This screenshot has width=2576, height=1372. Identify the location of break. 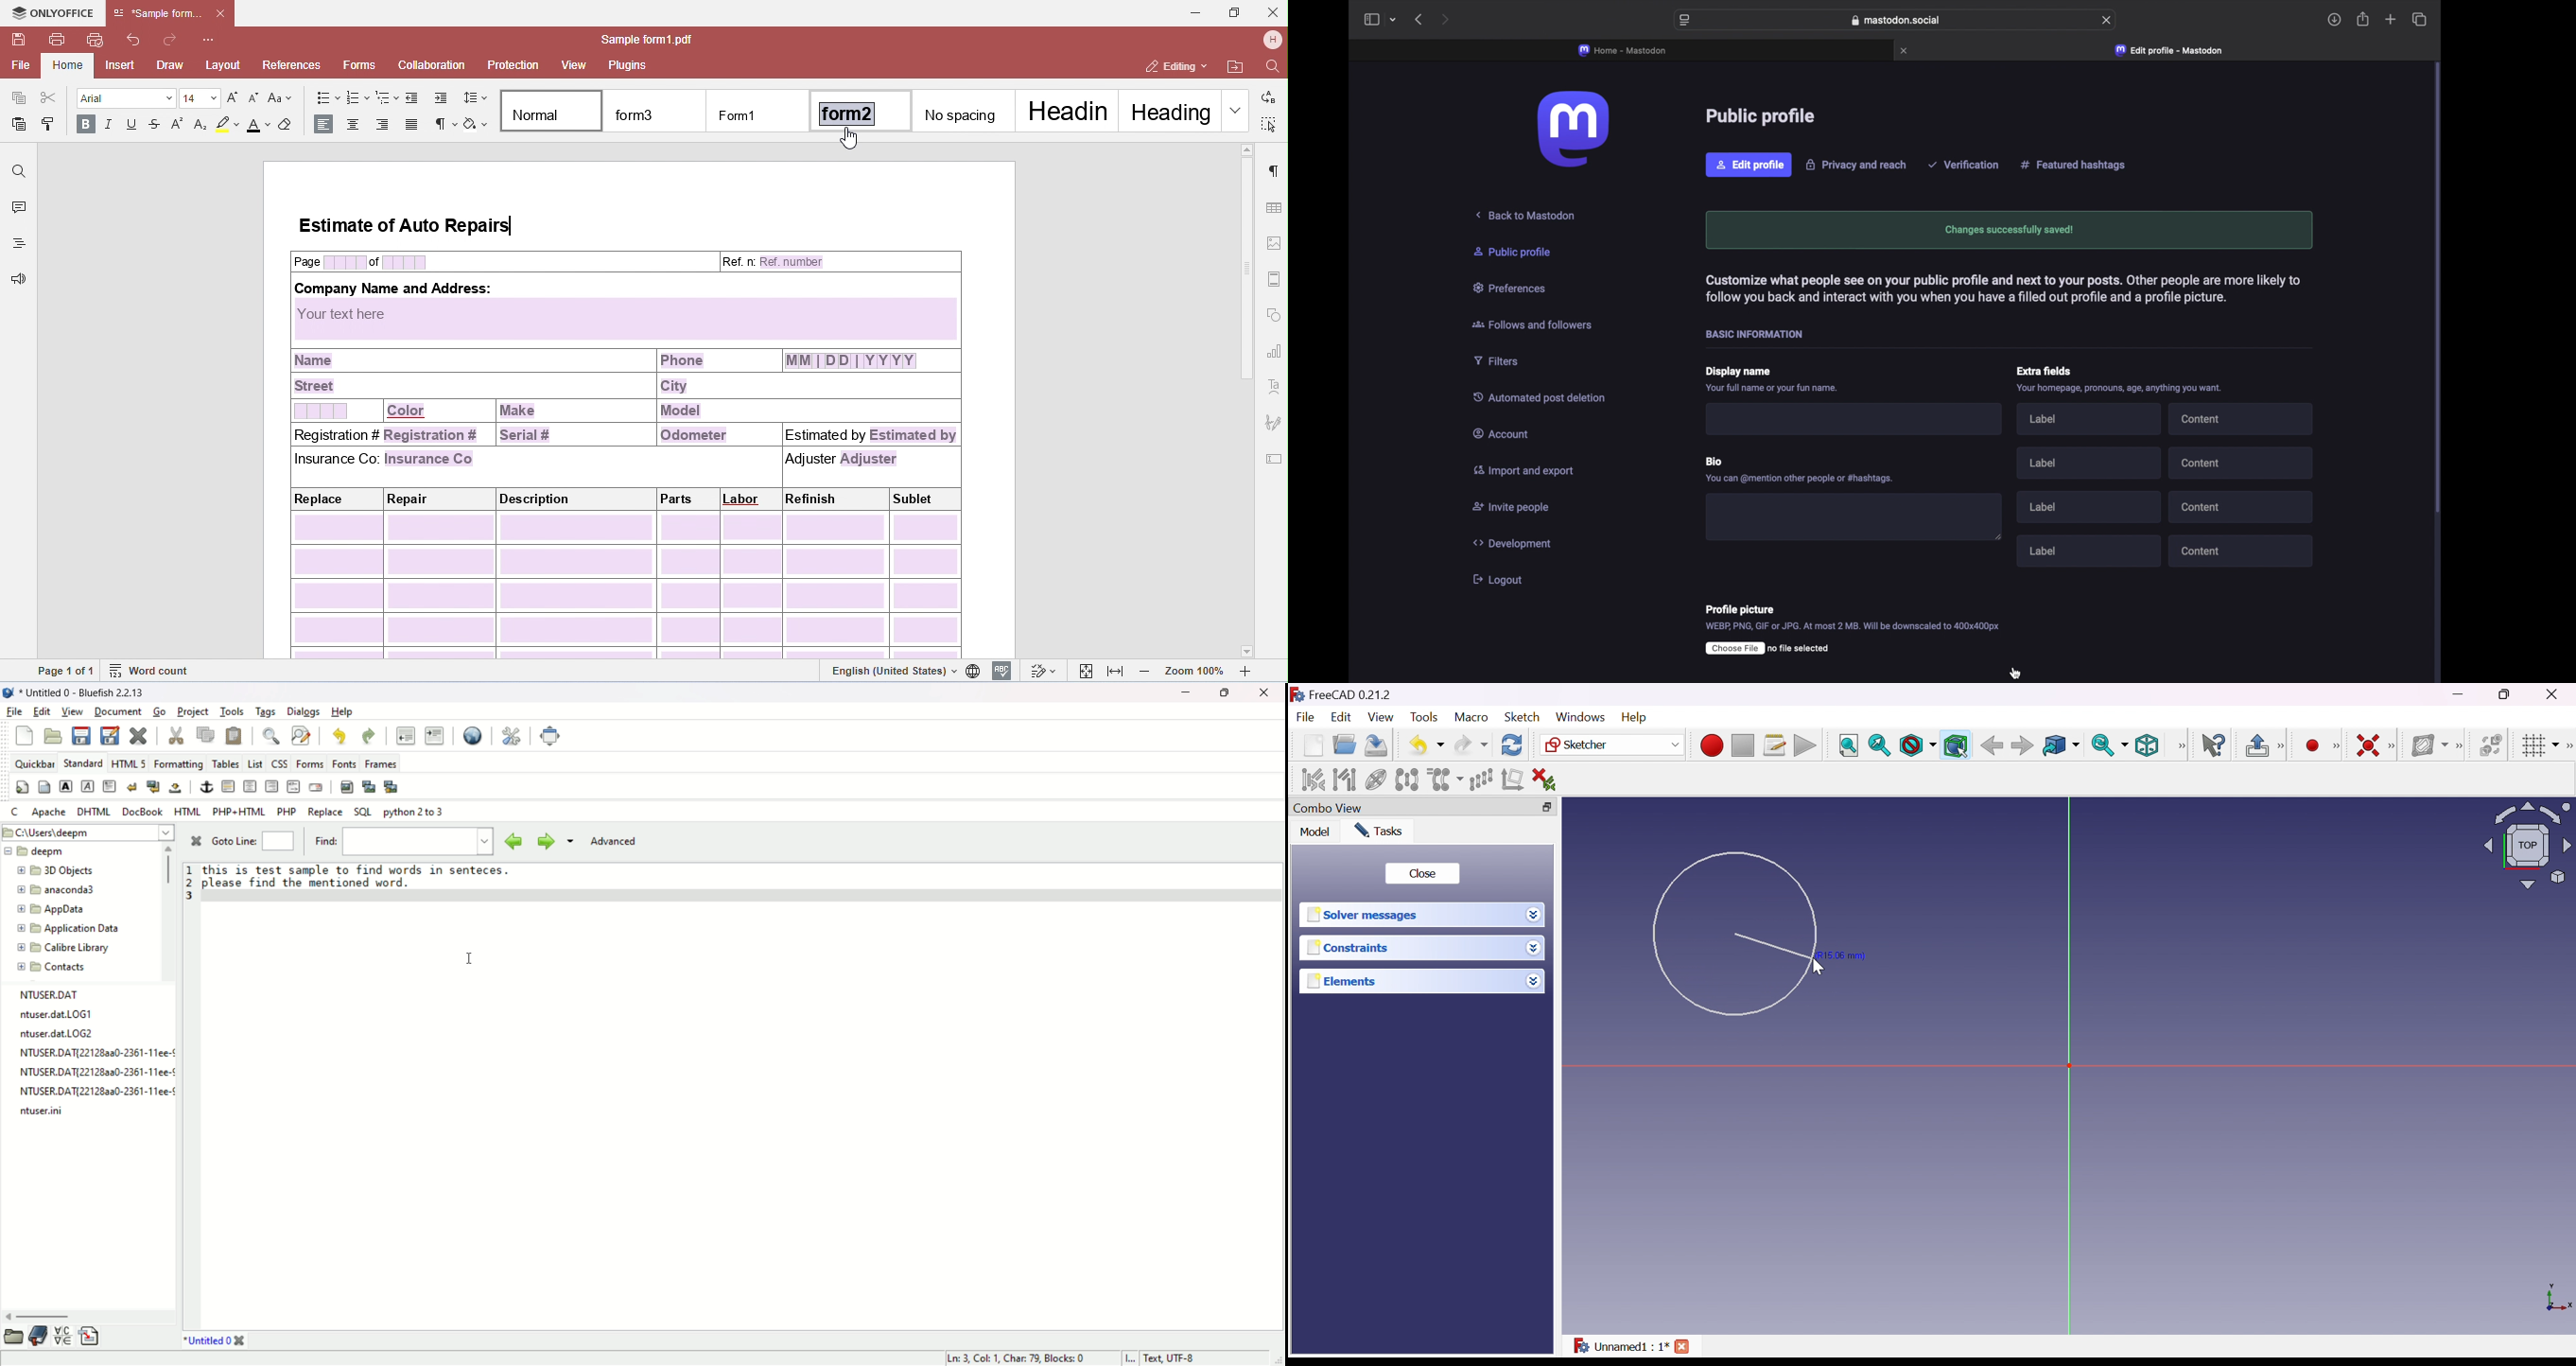
(131, 786).